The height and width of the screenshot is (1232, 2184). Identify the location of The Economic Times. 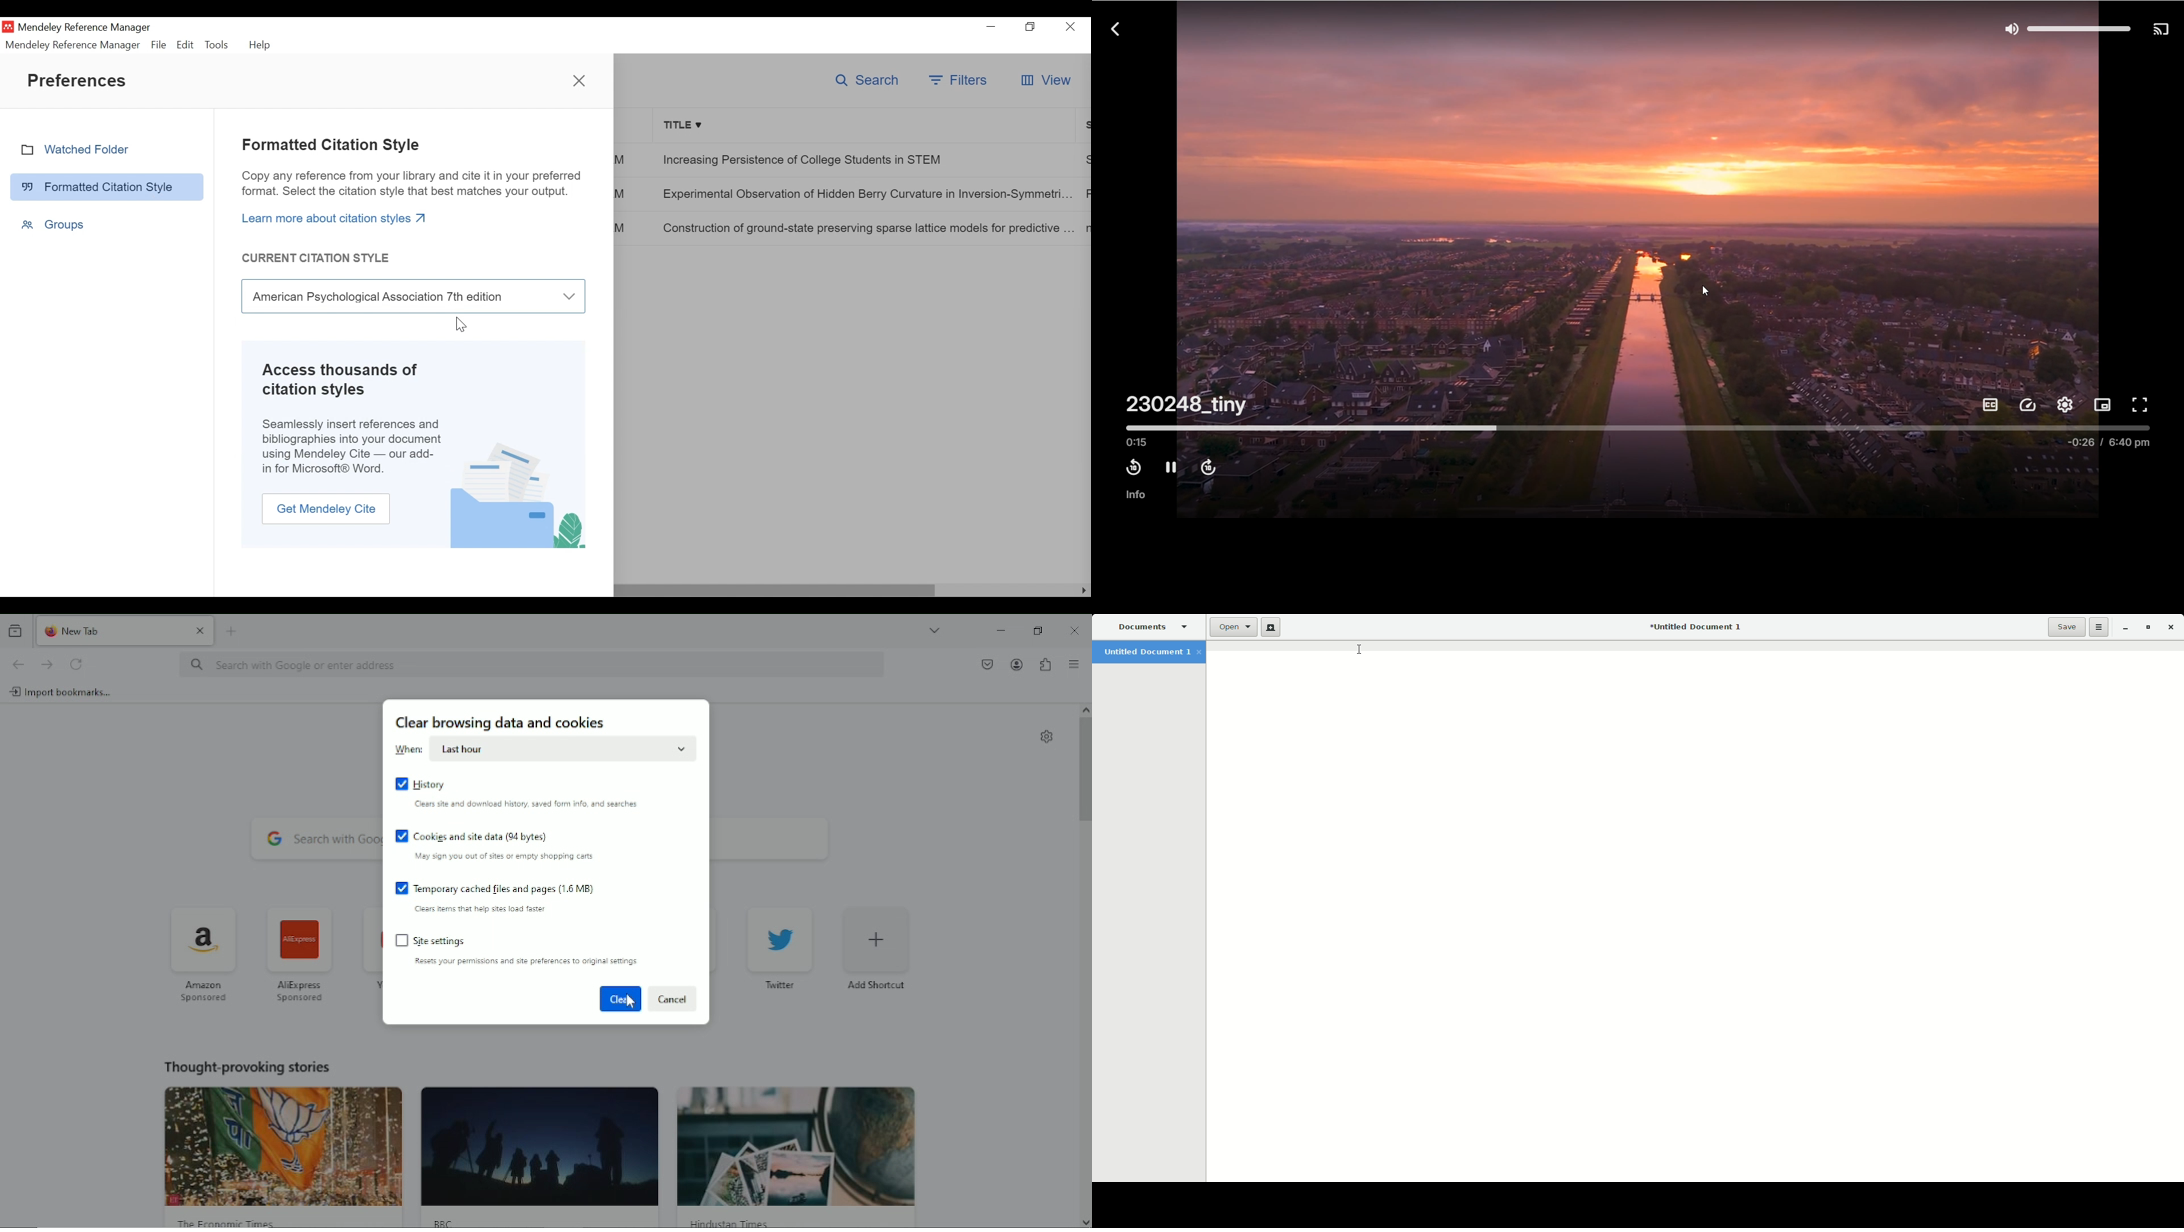
(228, 1221).